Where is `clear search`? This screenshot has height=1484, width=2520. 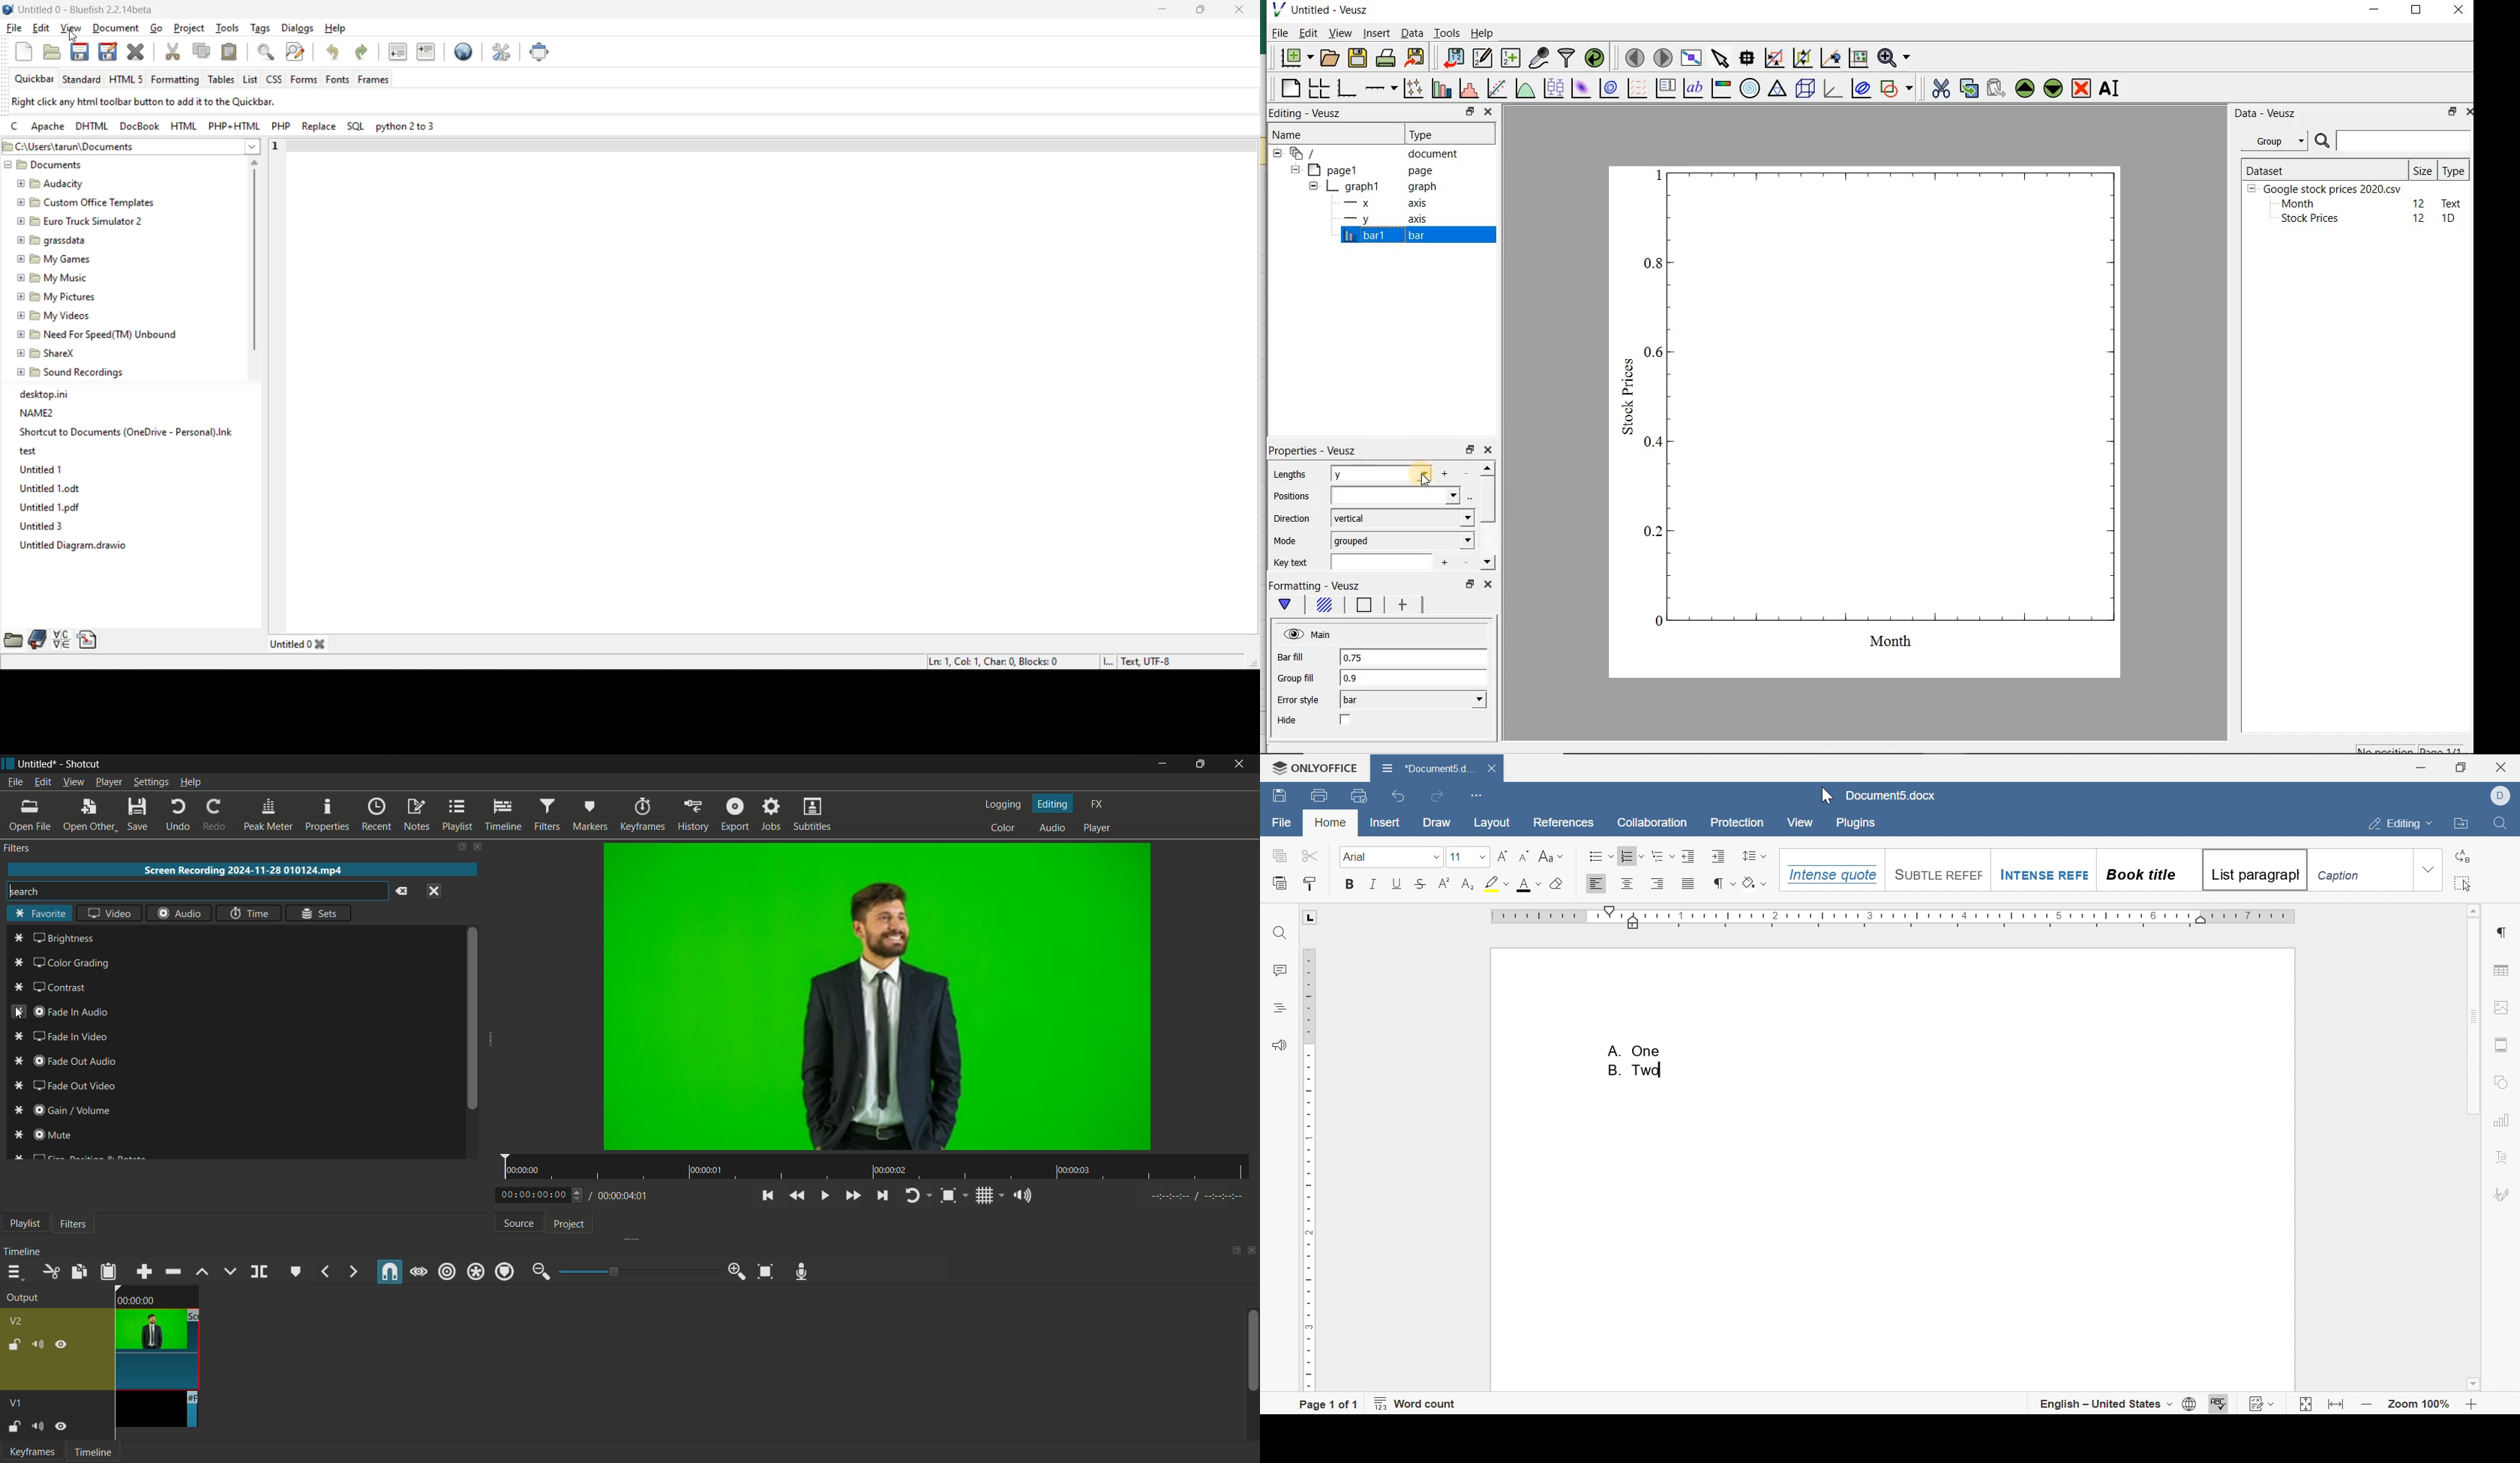 clear search is located at coordinates (401, 892).